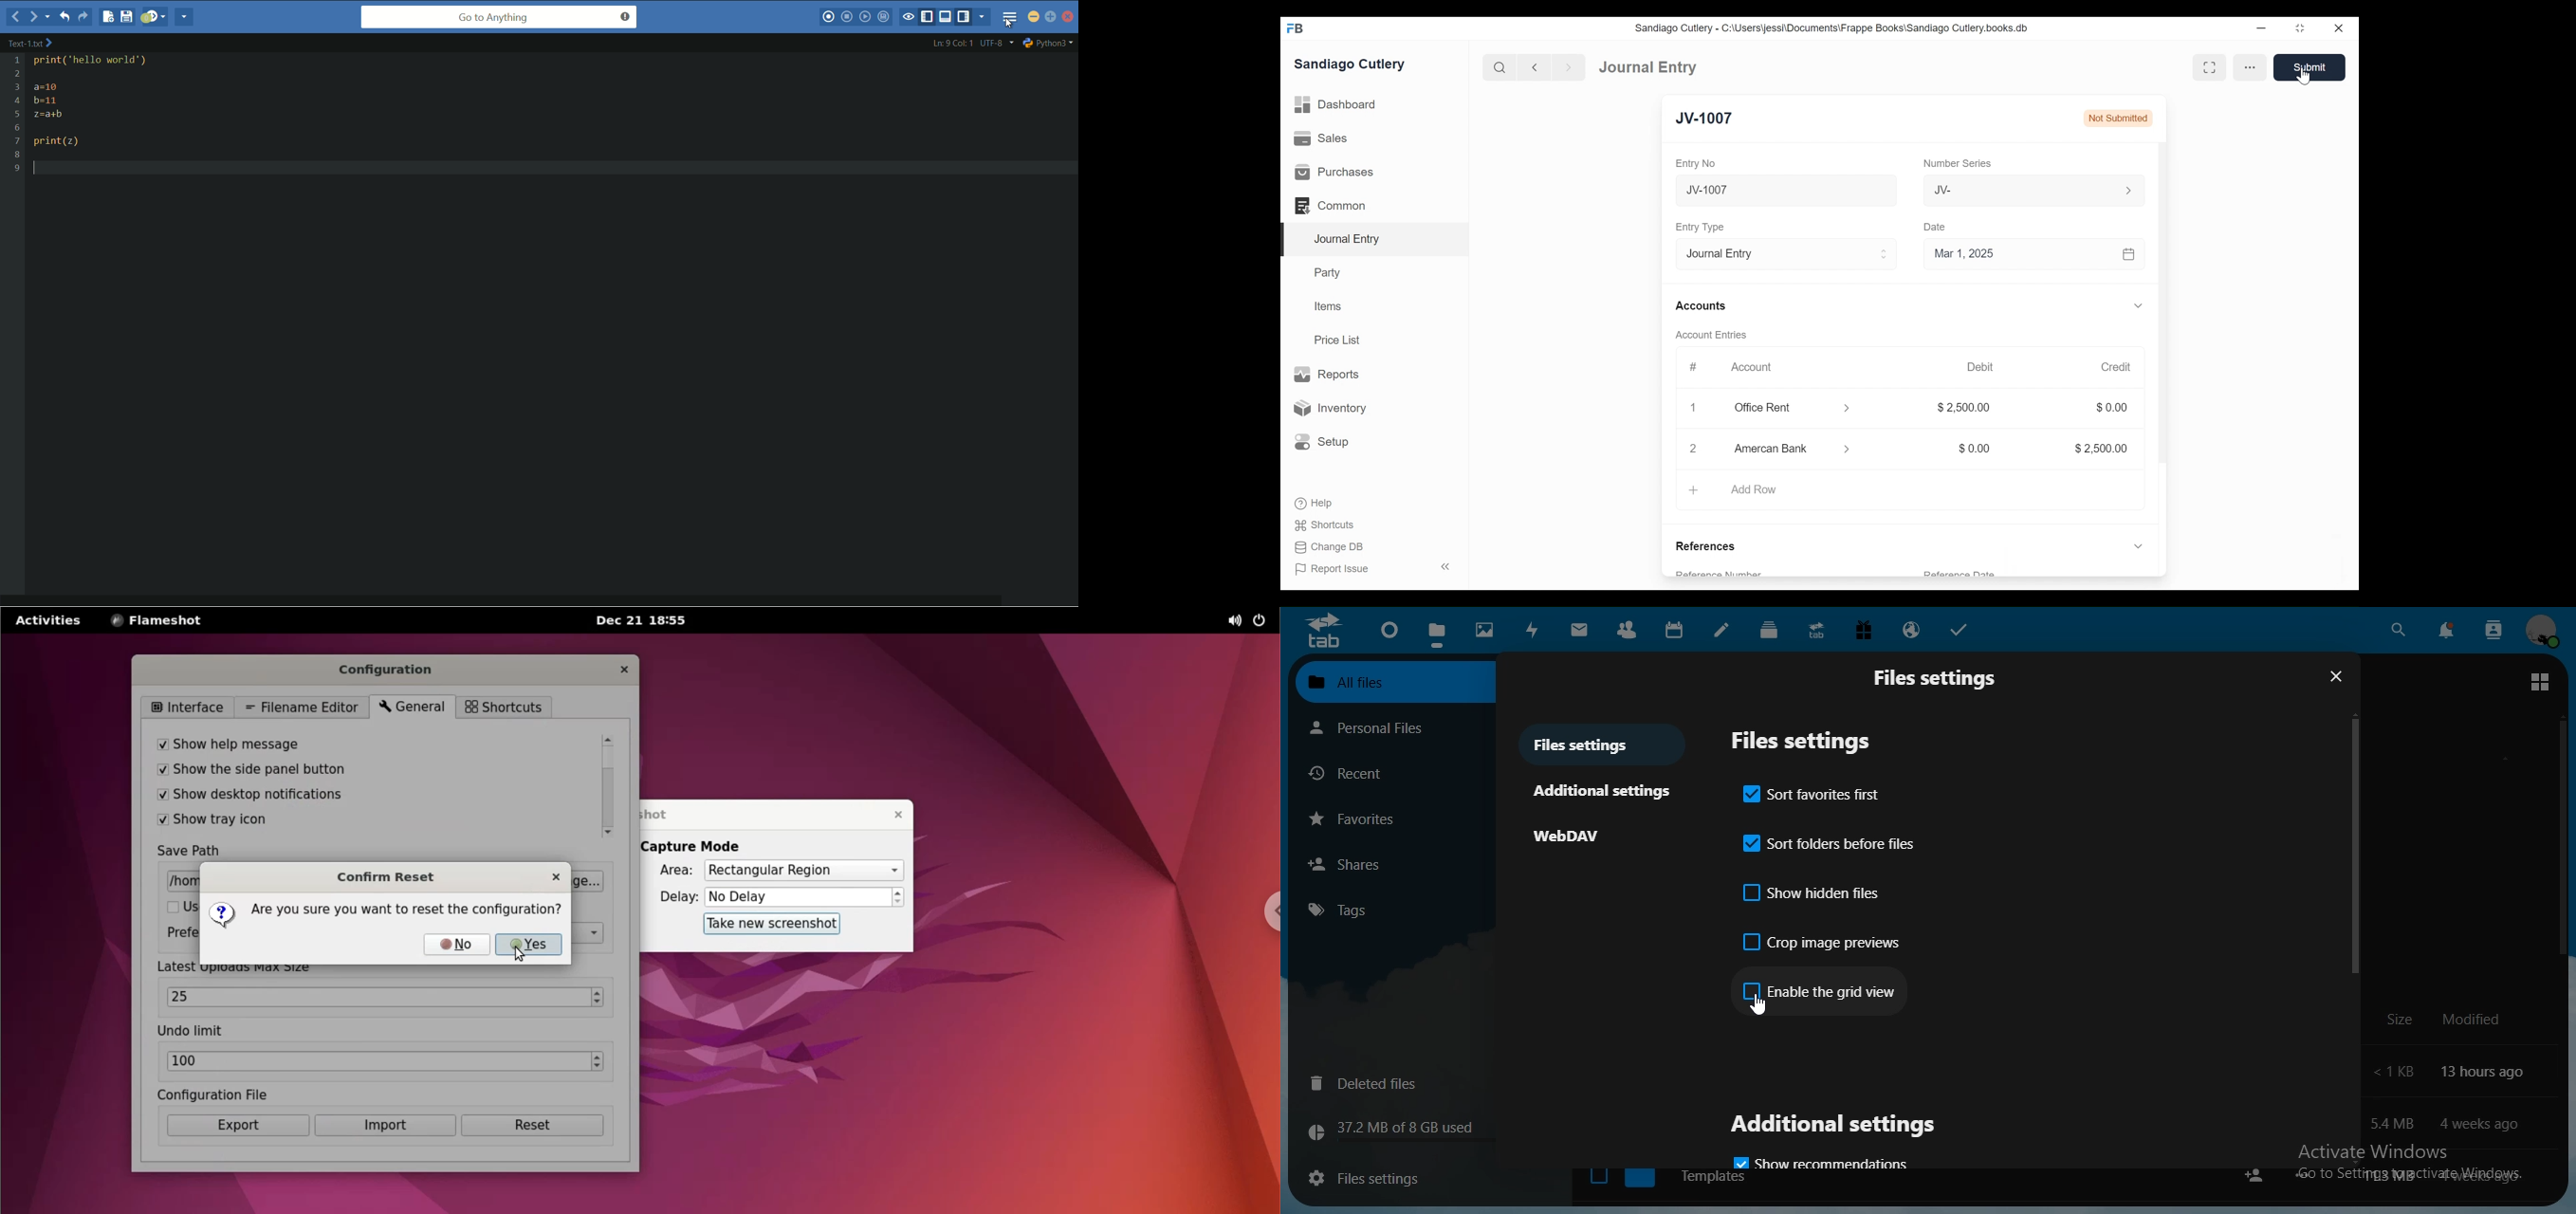  What do you see at coordinates (2257, 1174) in the screenshot?
I see `share` at bounding box center [2257, 1174].